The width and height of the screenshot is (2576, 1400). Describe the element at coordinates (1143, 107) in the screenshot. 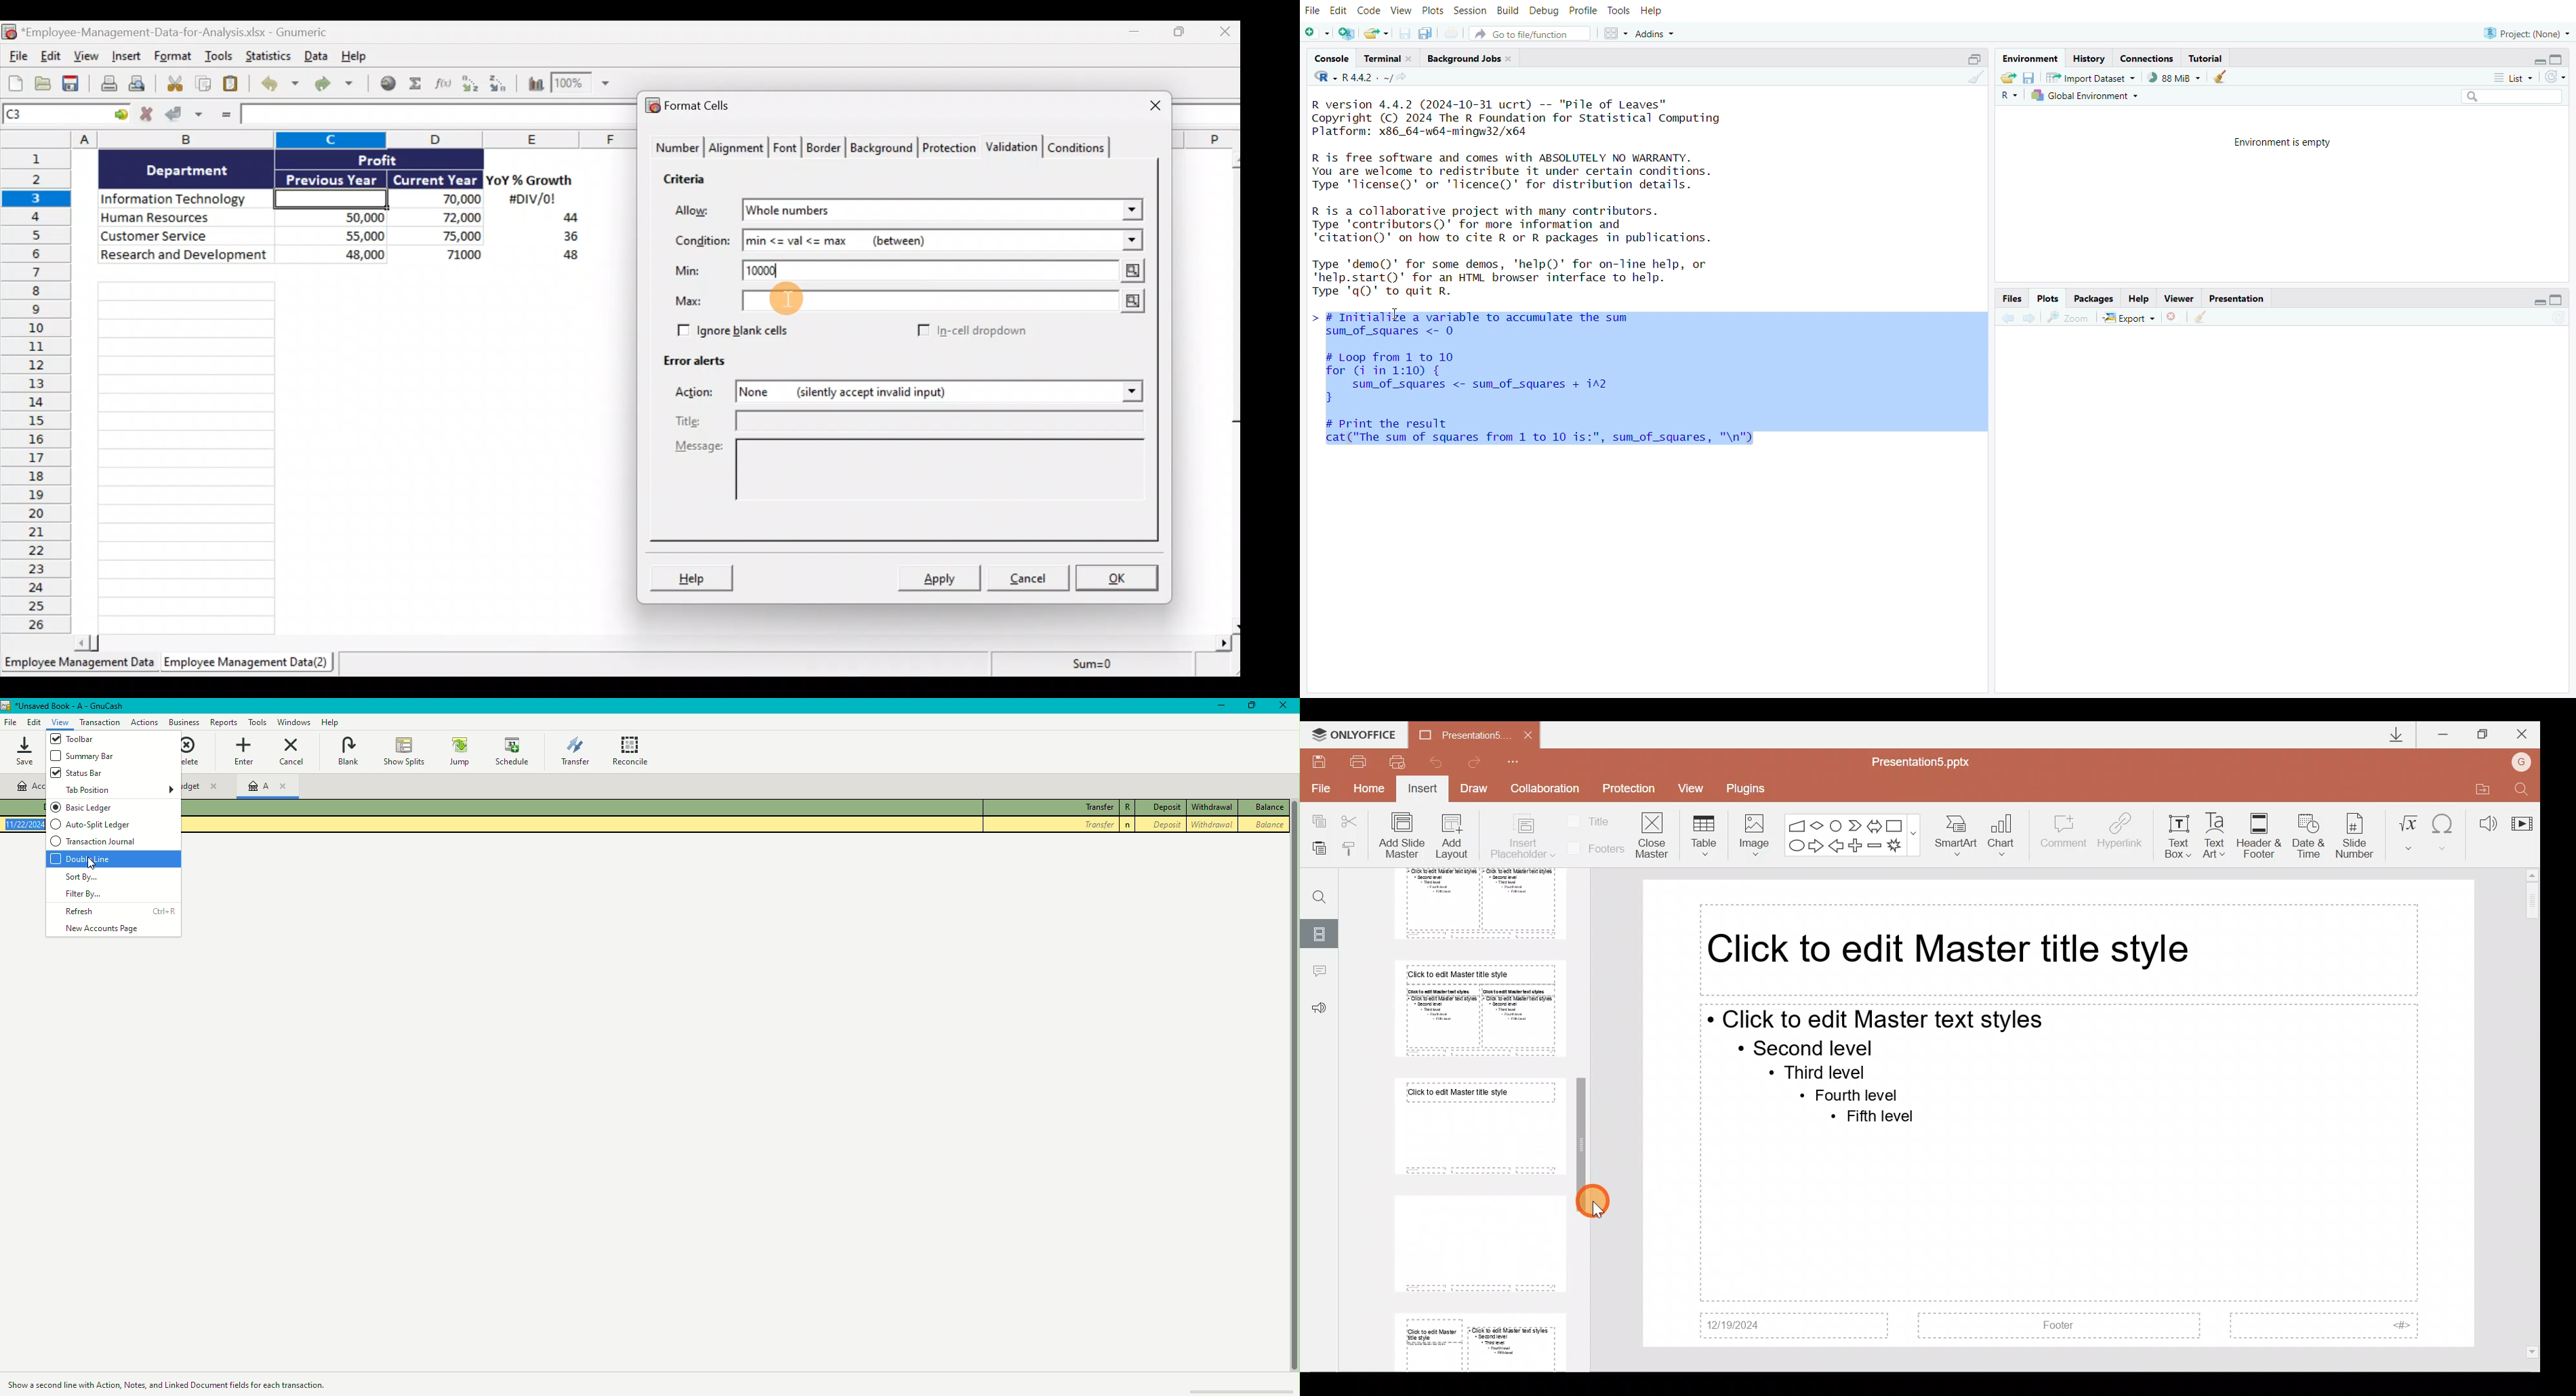

I see `Close` at that location.